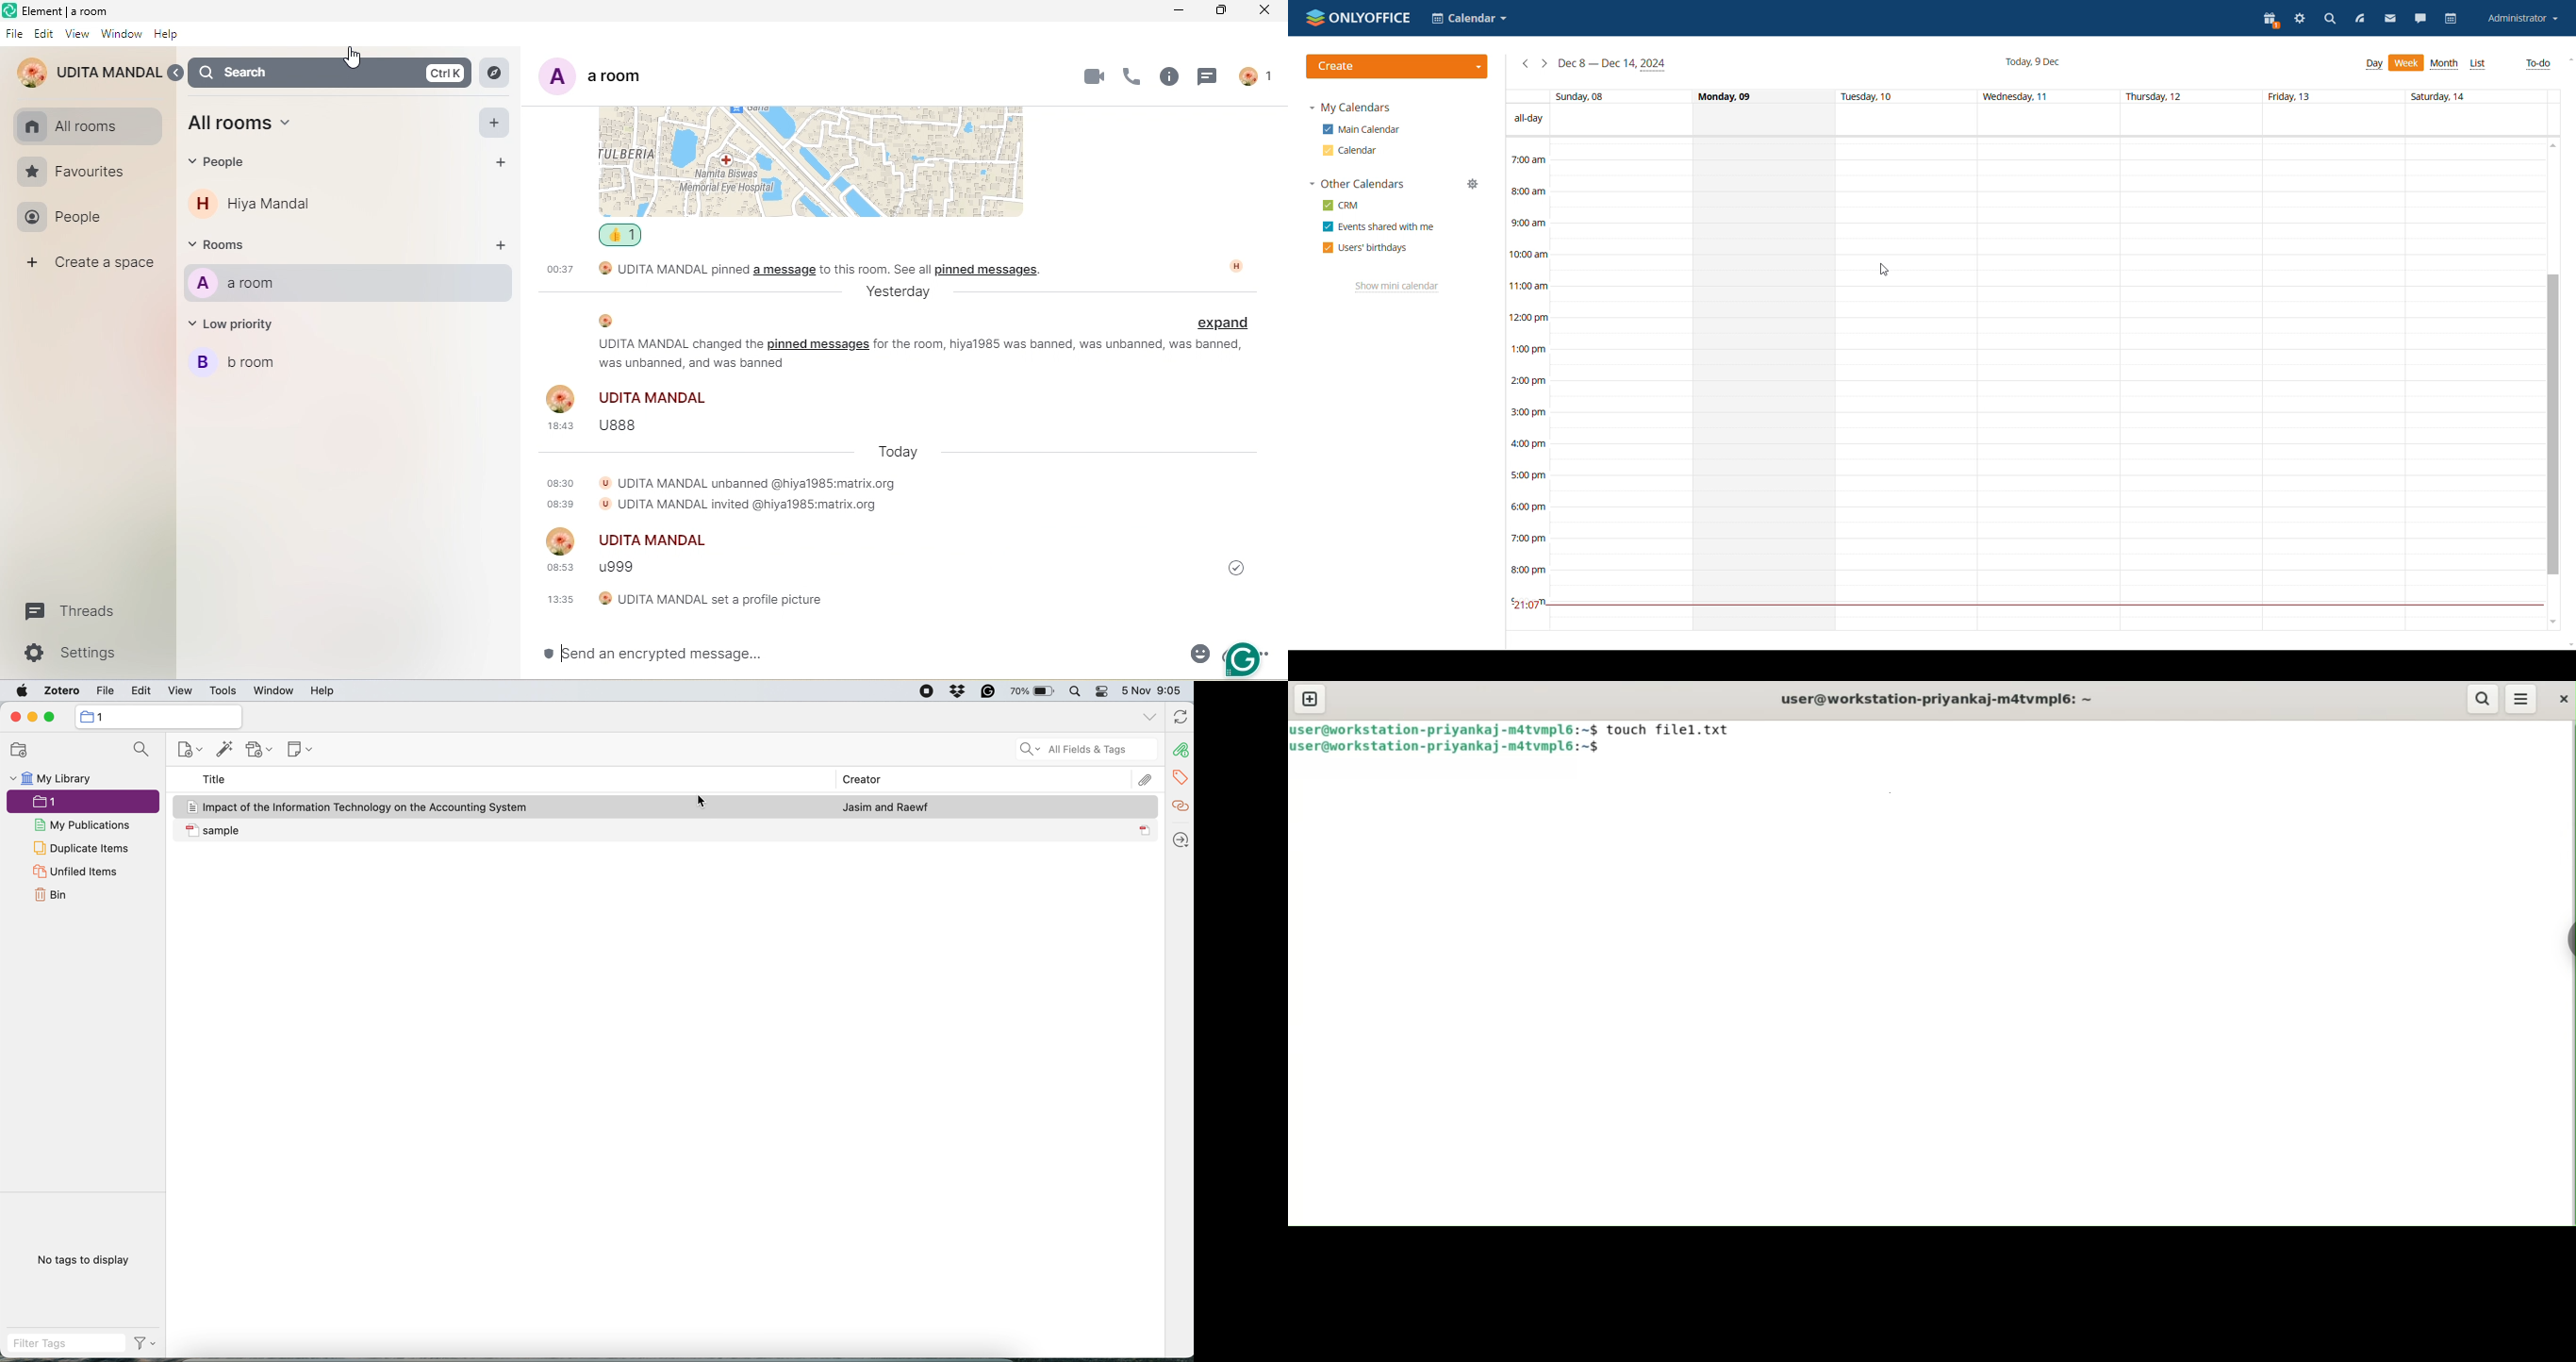 The image size is (2576, 1372). What do you see at coordinates (1270, 11) in the screenshot?
I see `Close` at bounding box center [1270, 11].